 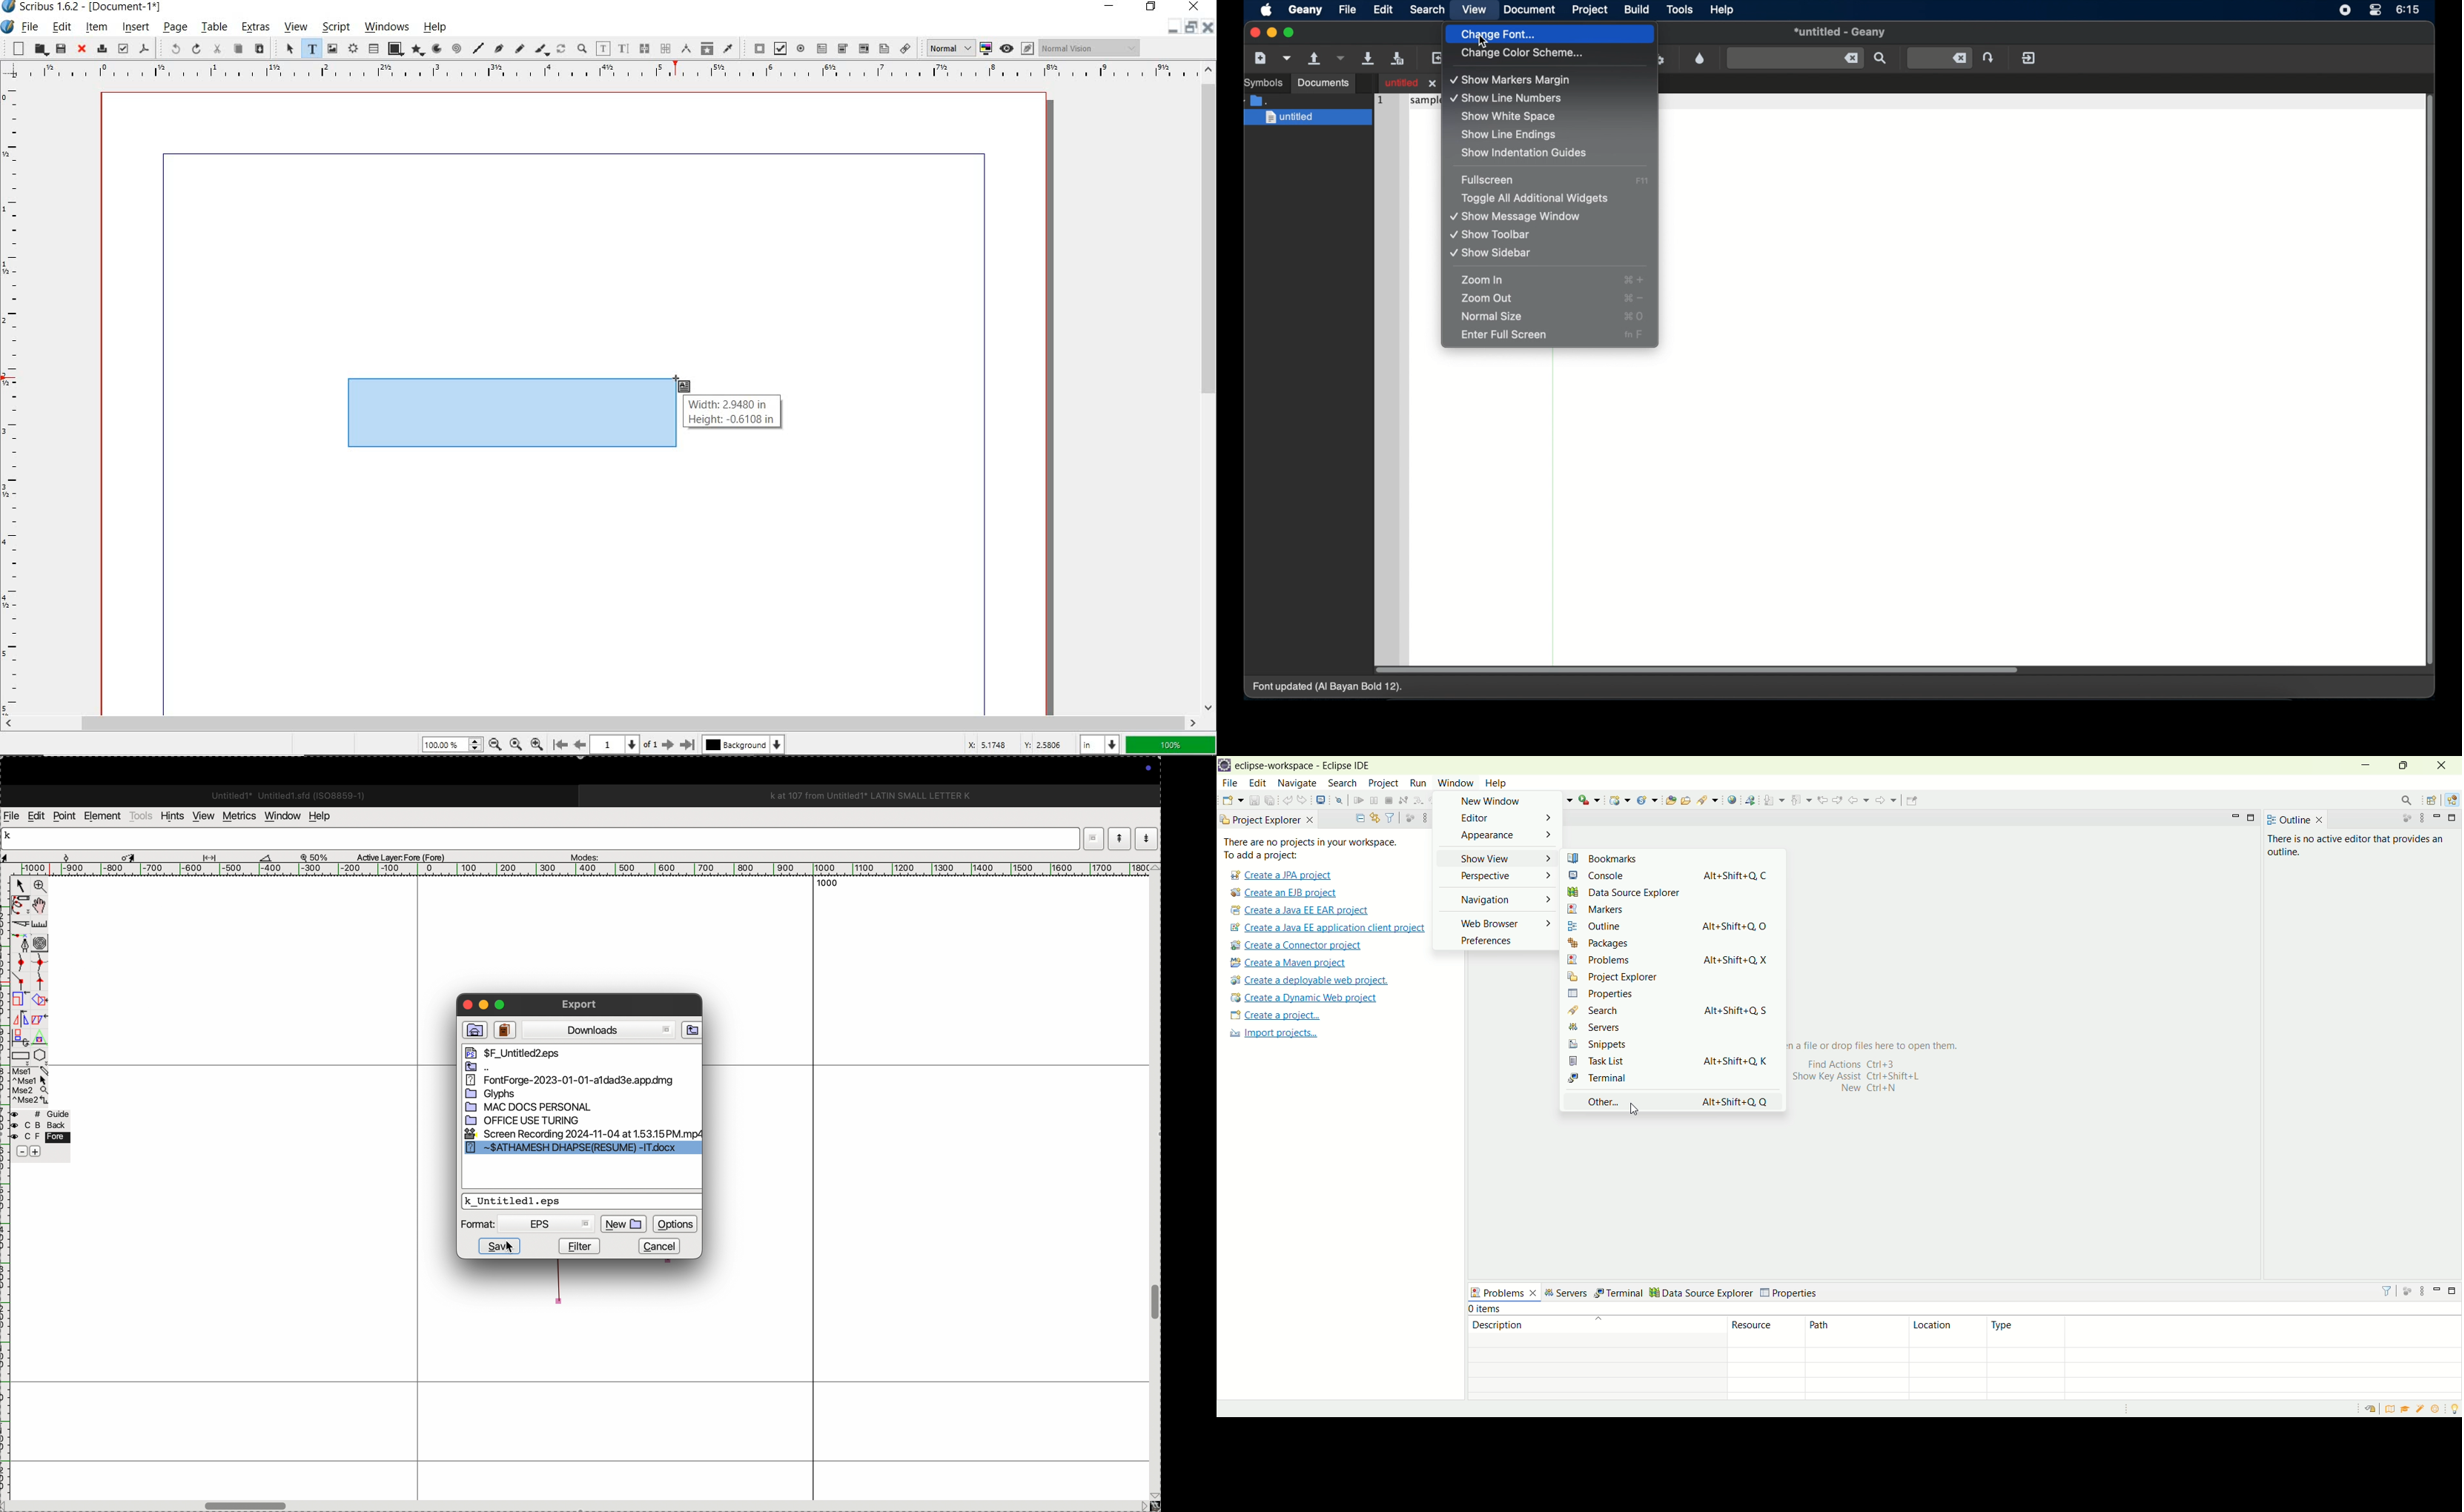 What do you see at coordinates (170, 815) in the screenshot?
I see `hints` at bounding box center [170, 815].